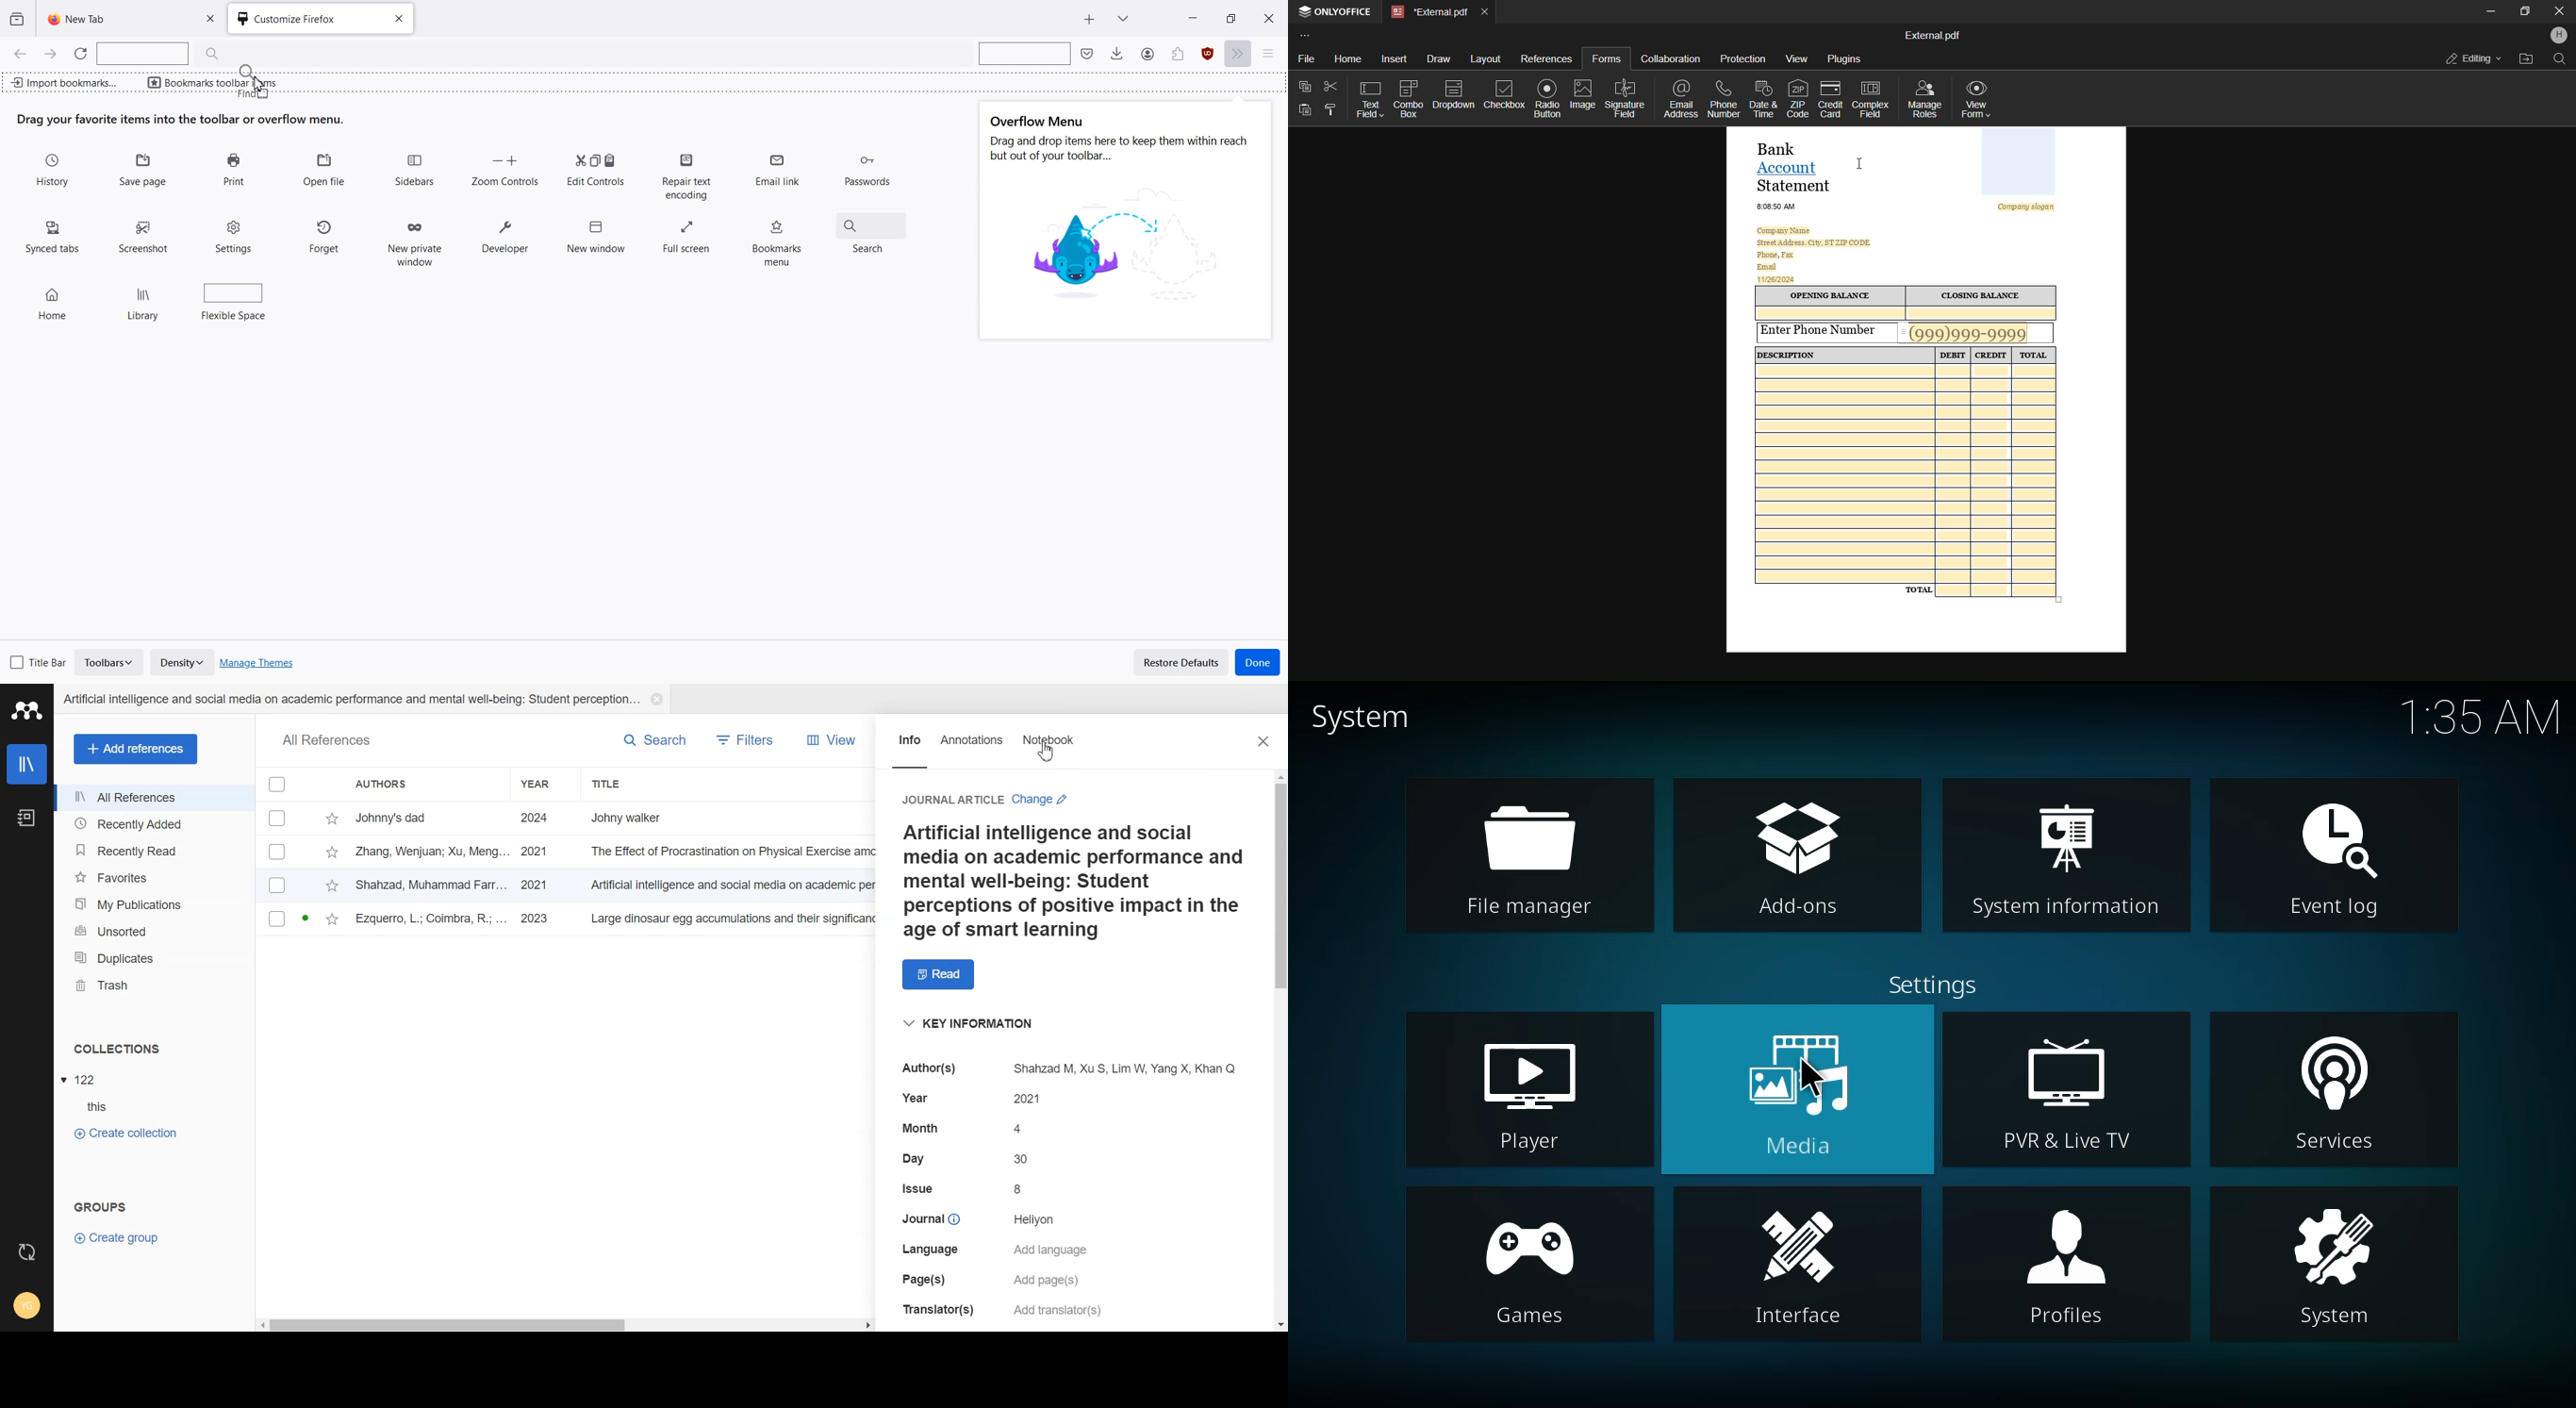 The image size is (2576, 1428). Describe the element at coordinates (125, 1133) in the screenshot. I see `Create Collection` at that location.